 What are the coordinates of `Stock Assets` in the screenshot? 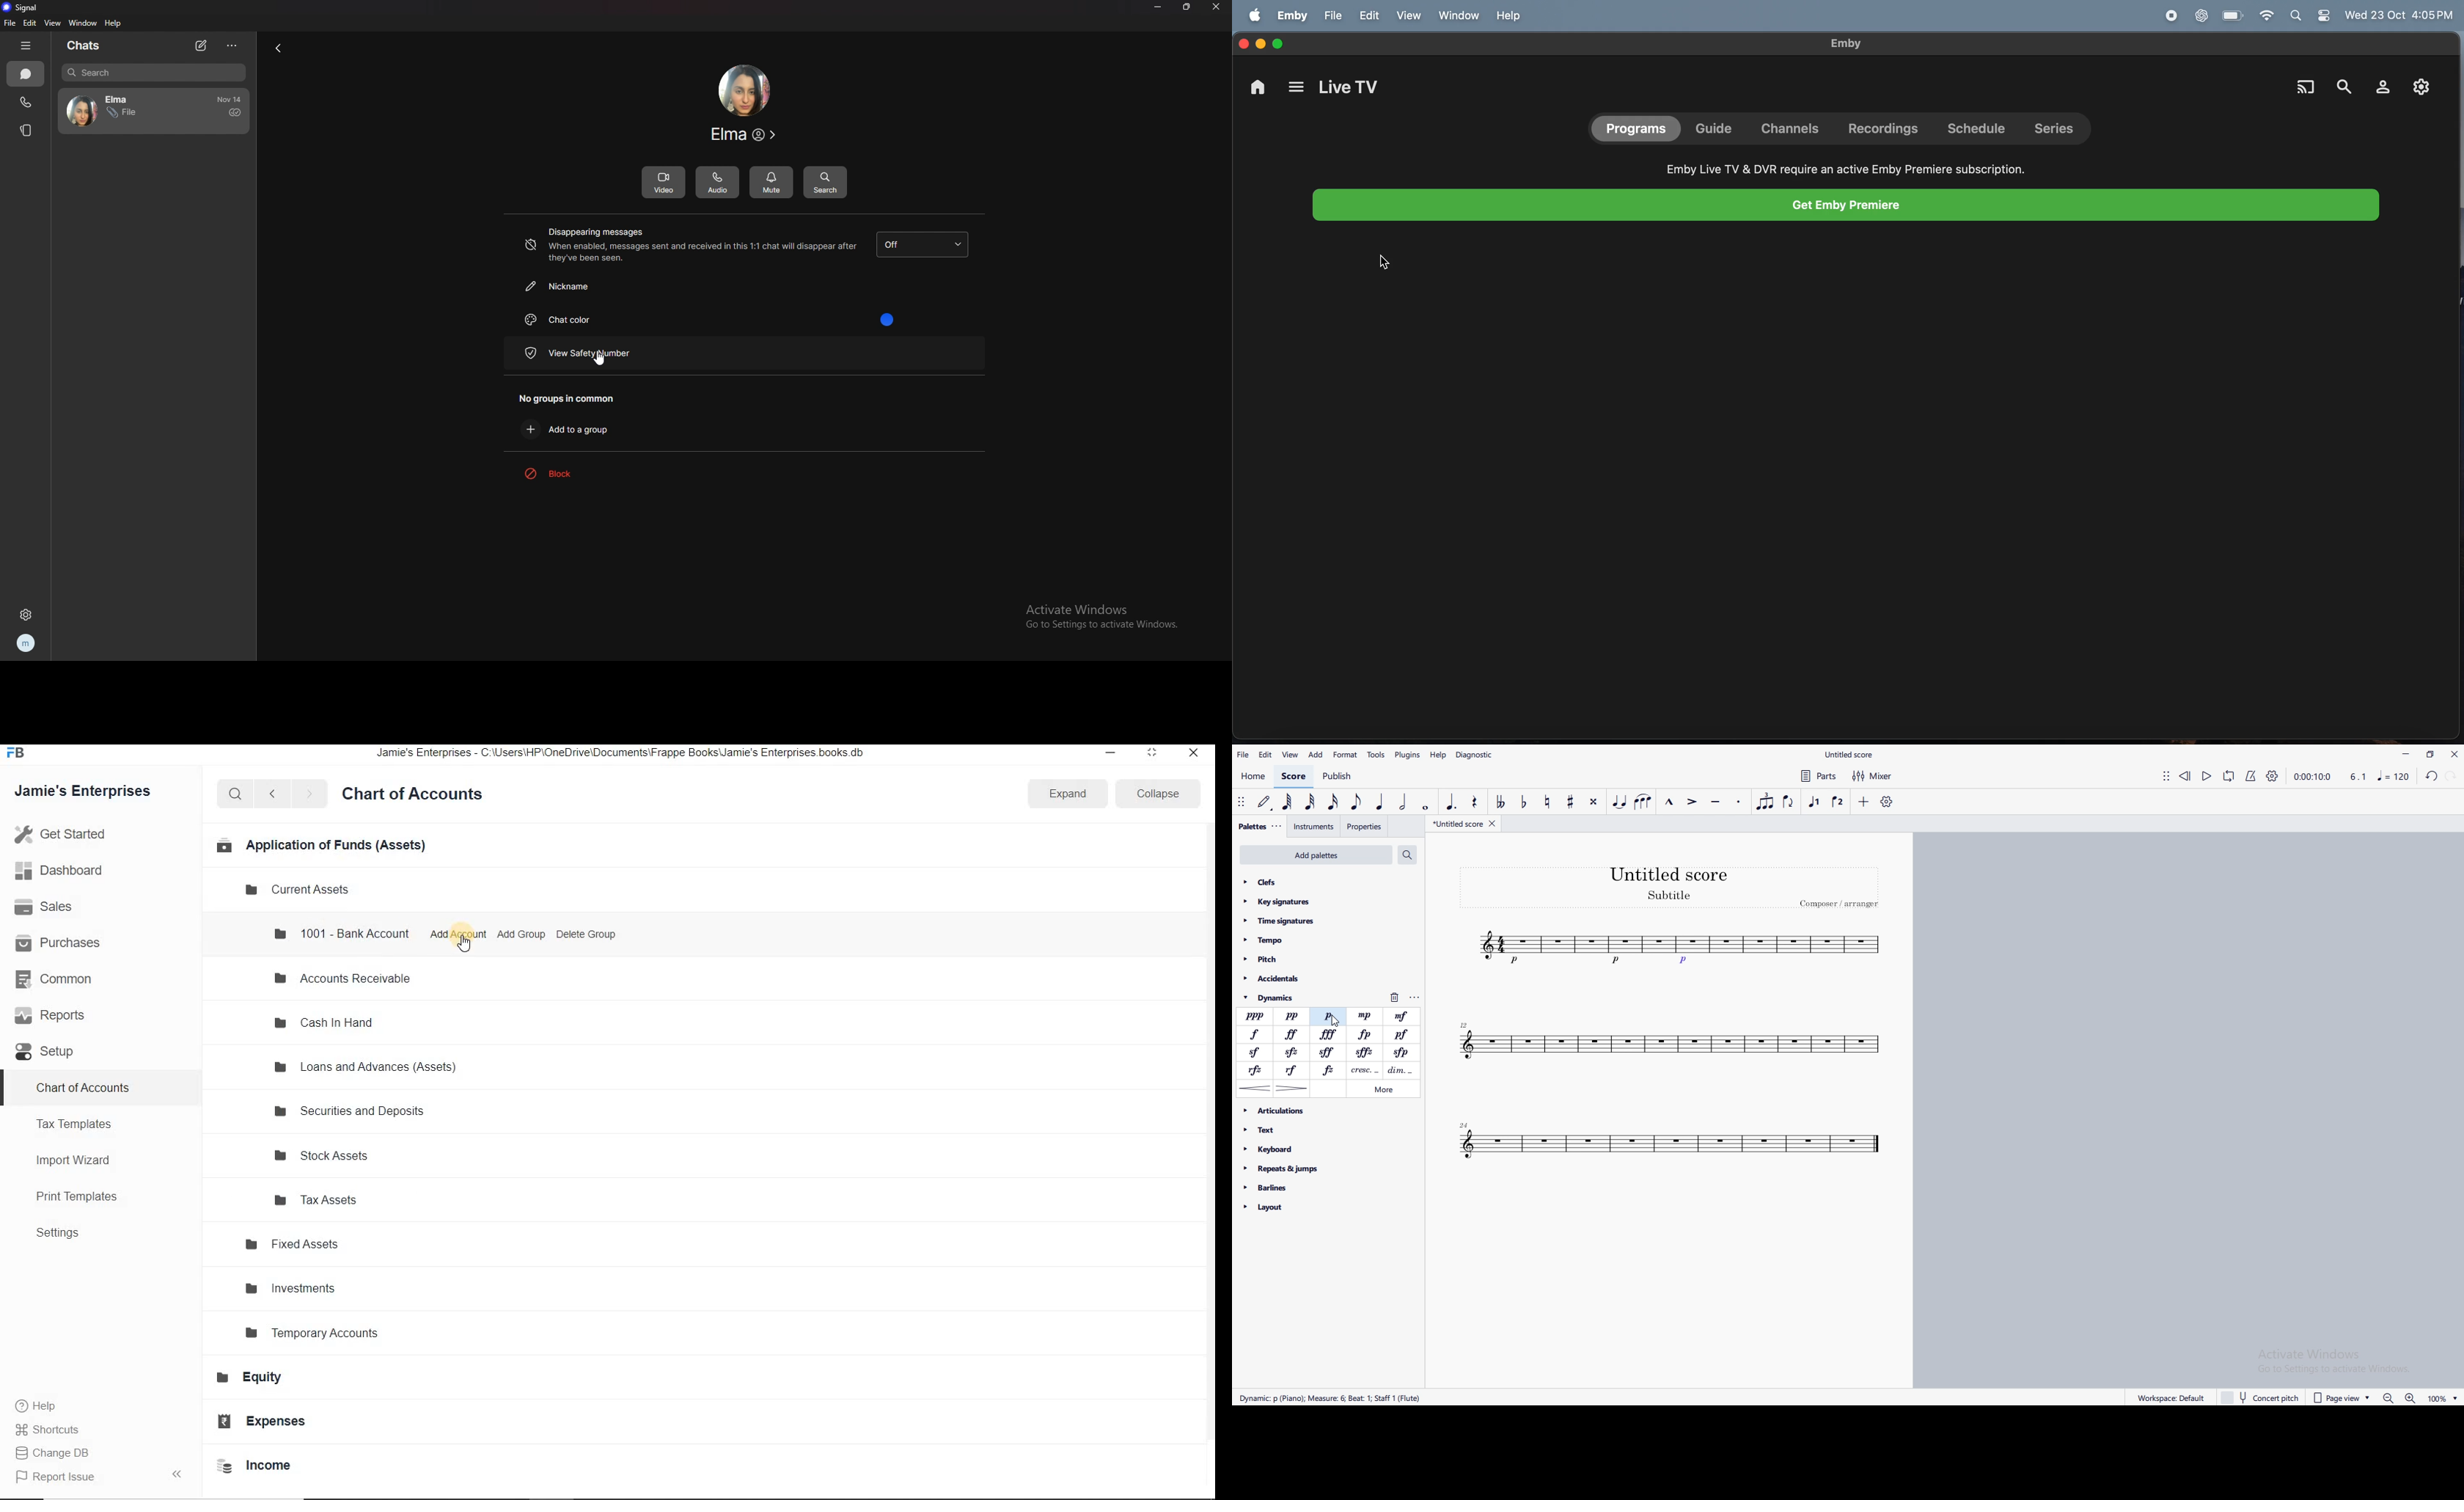 It's located at (328, 1156).